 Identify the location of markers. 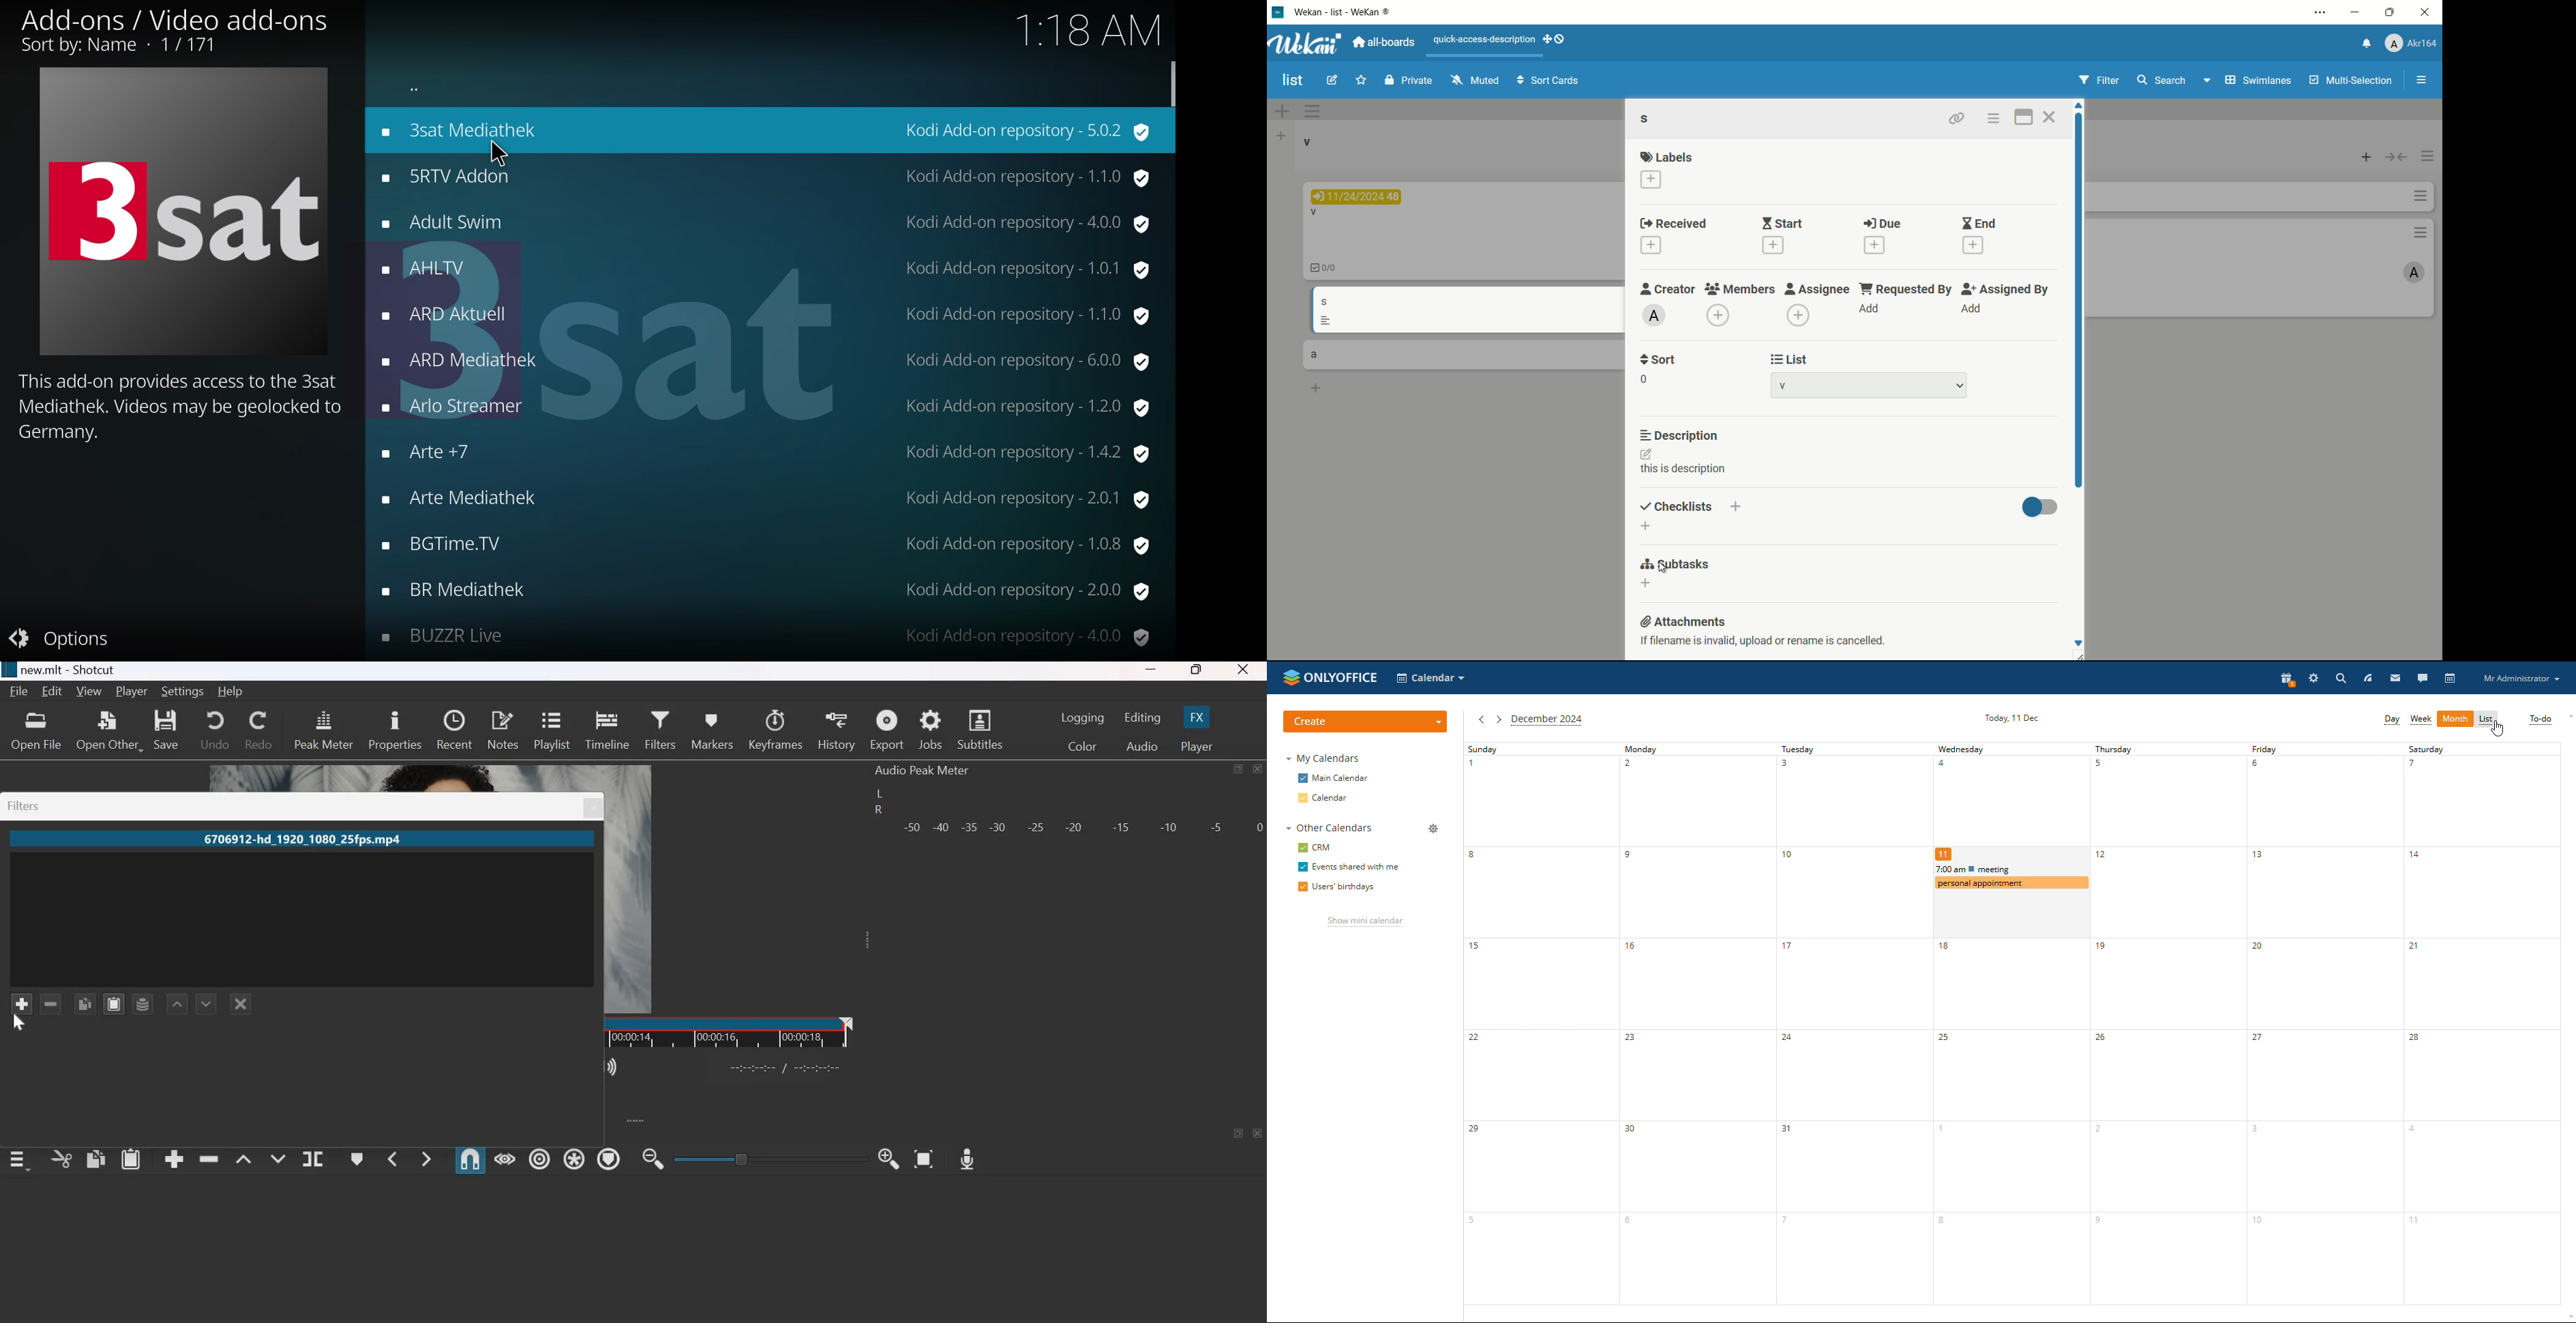
(711, 731).